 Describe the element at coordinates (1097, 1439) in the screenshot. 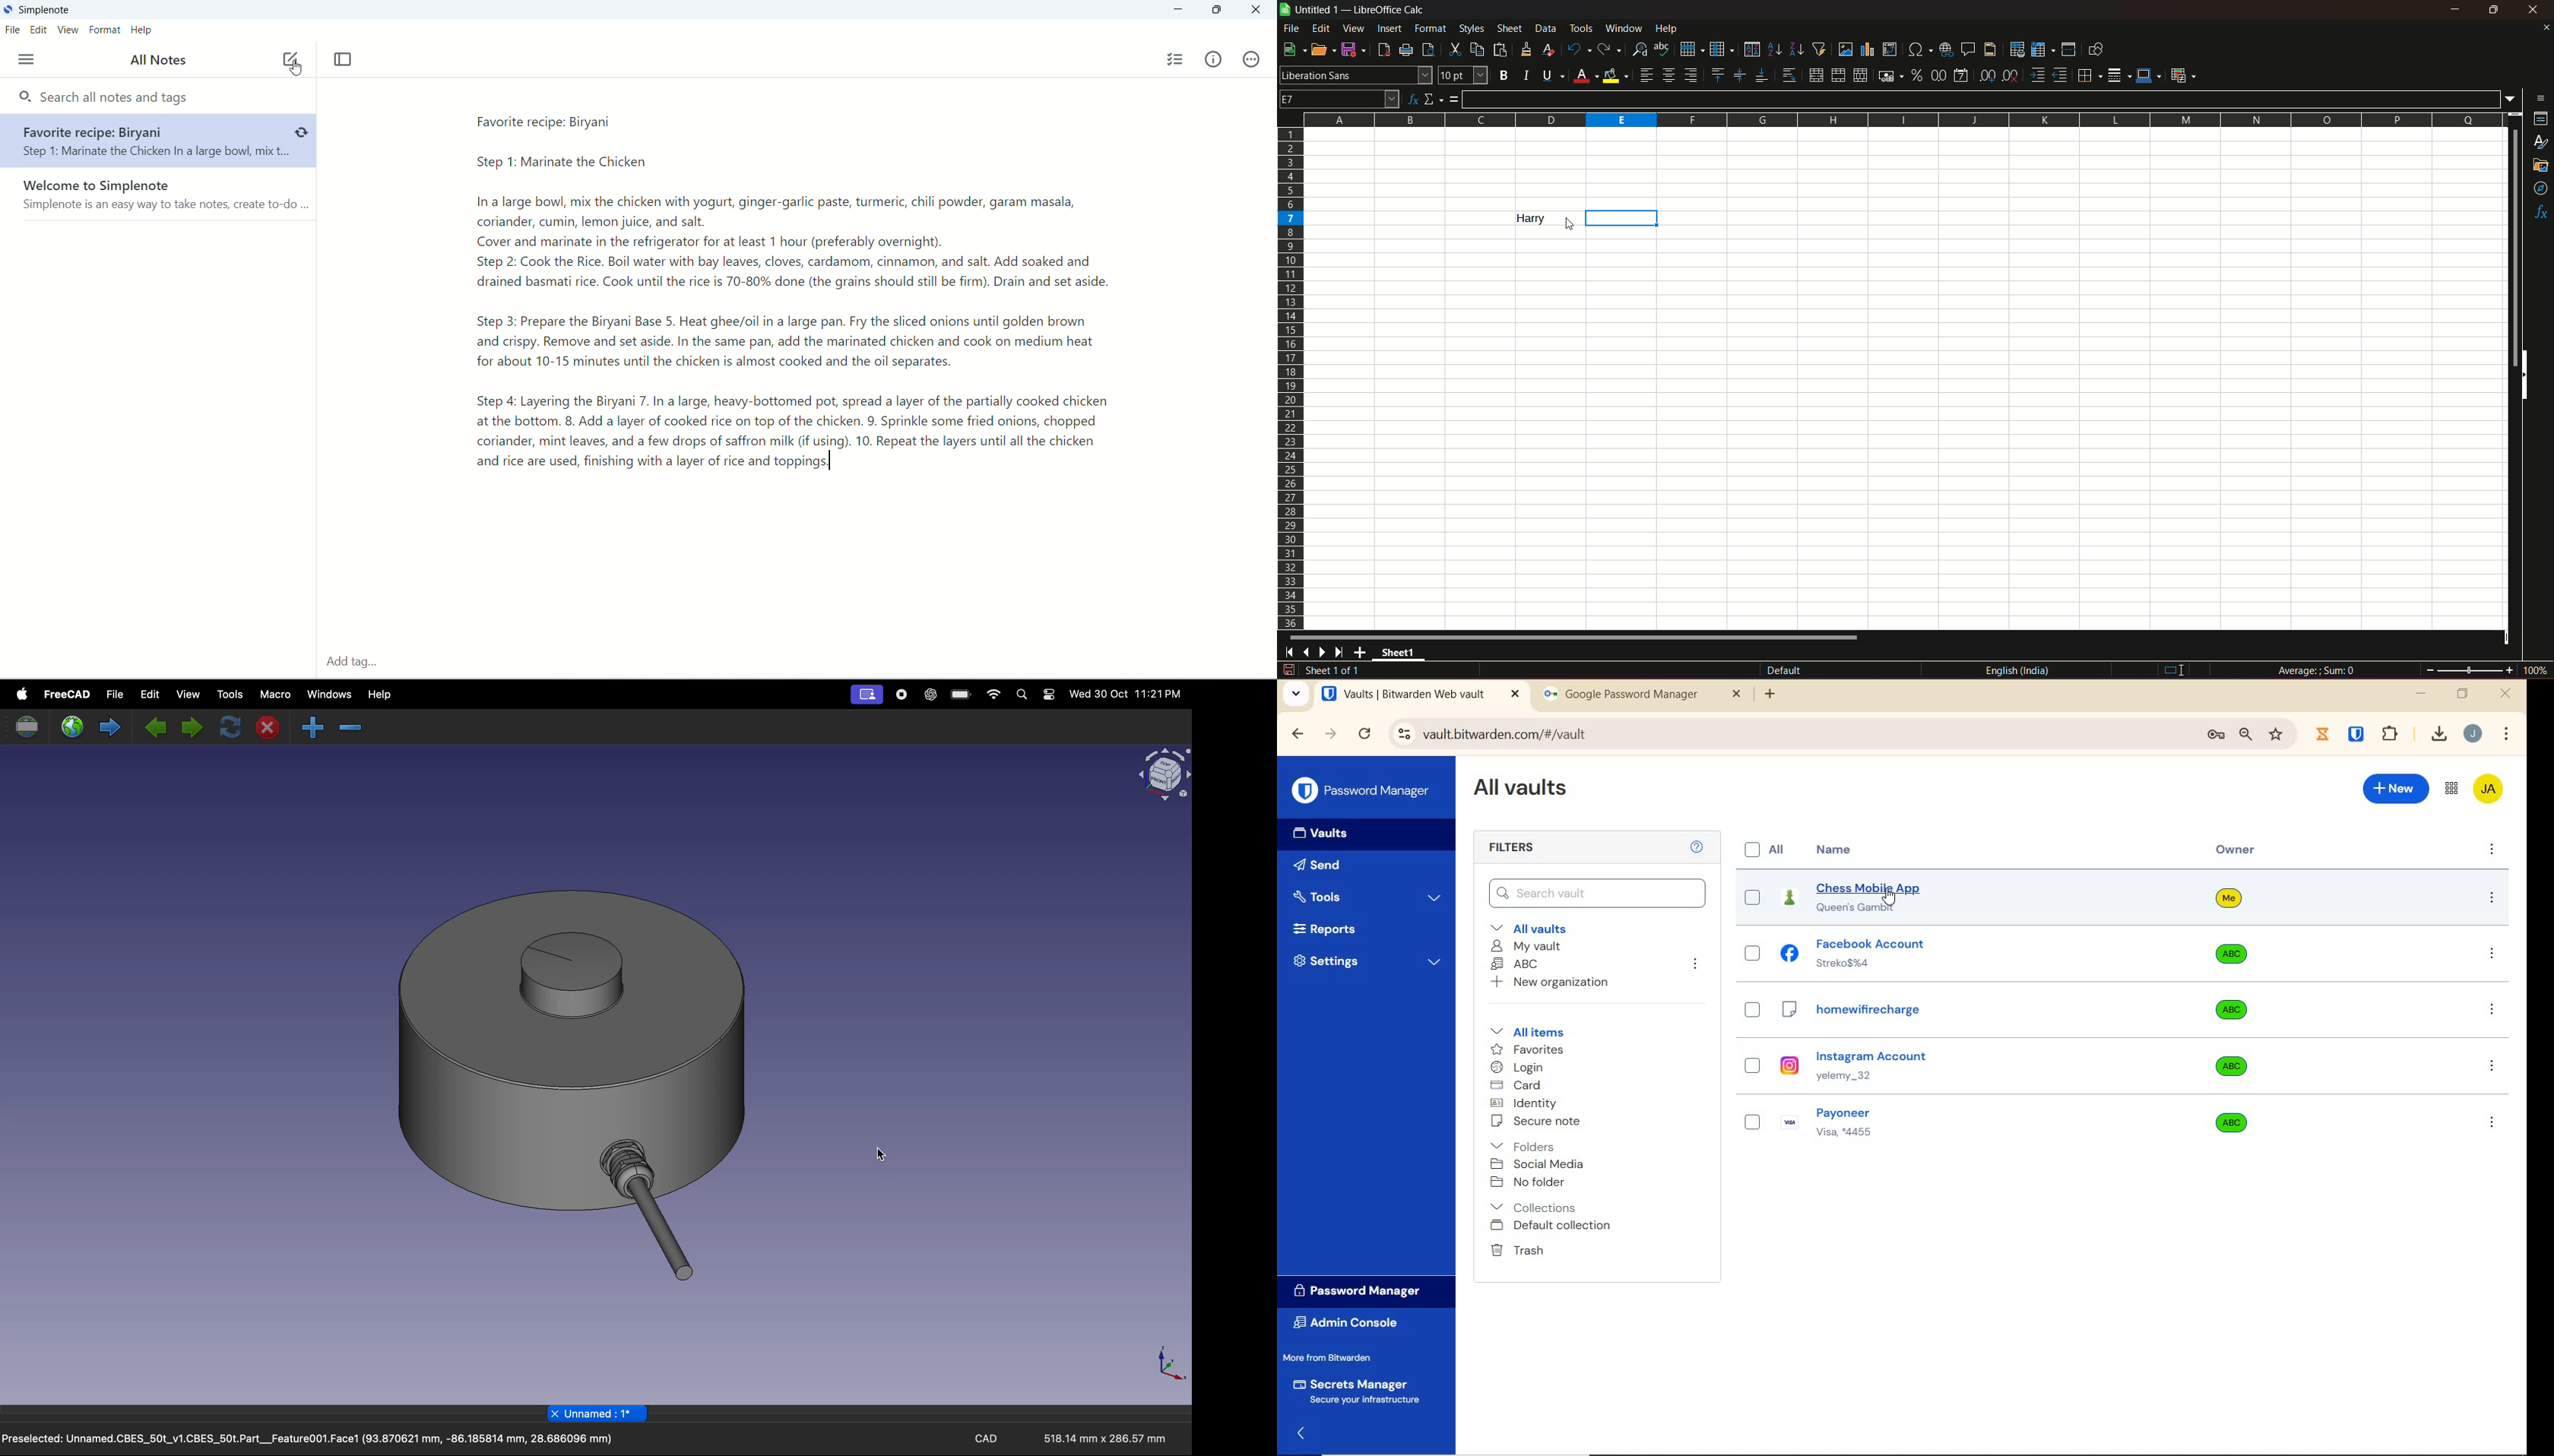

I see `518.14 mm x 286.57 mm` at that location.